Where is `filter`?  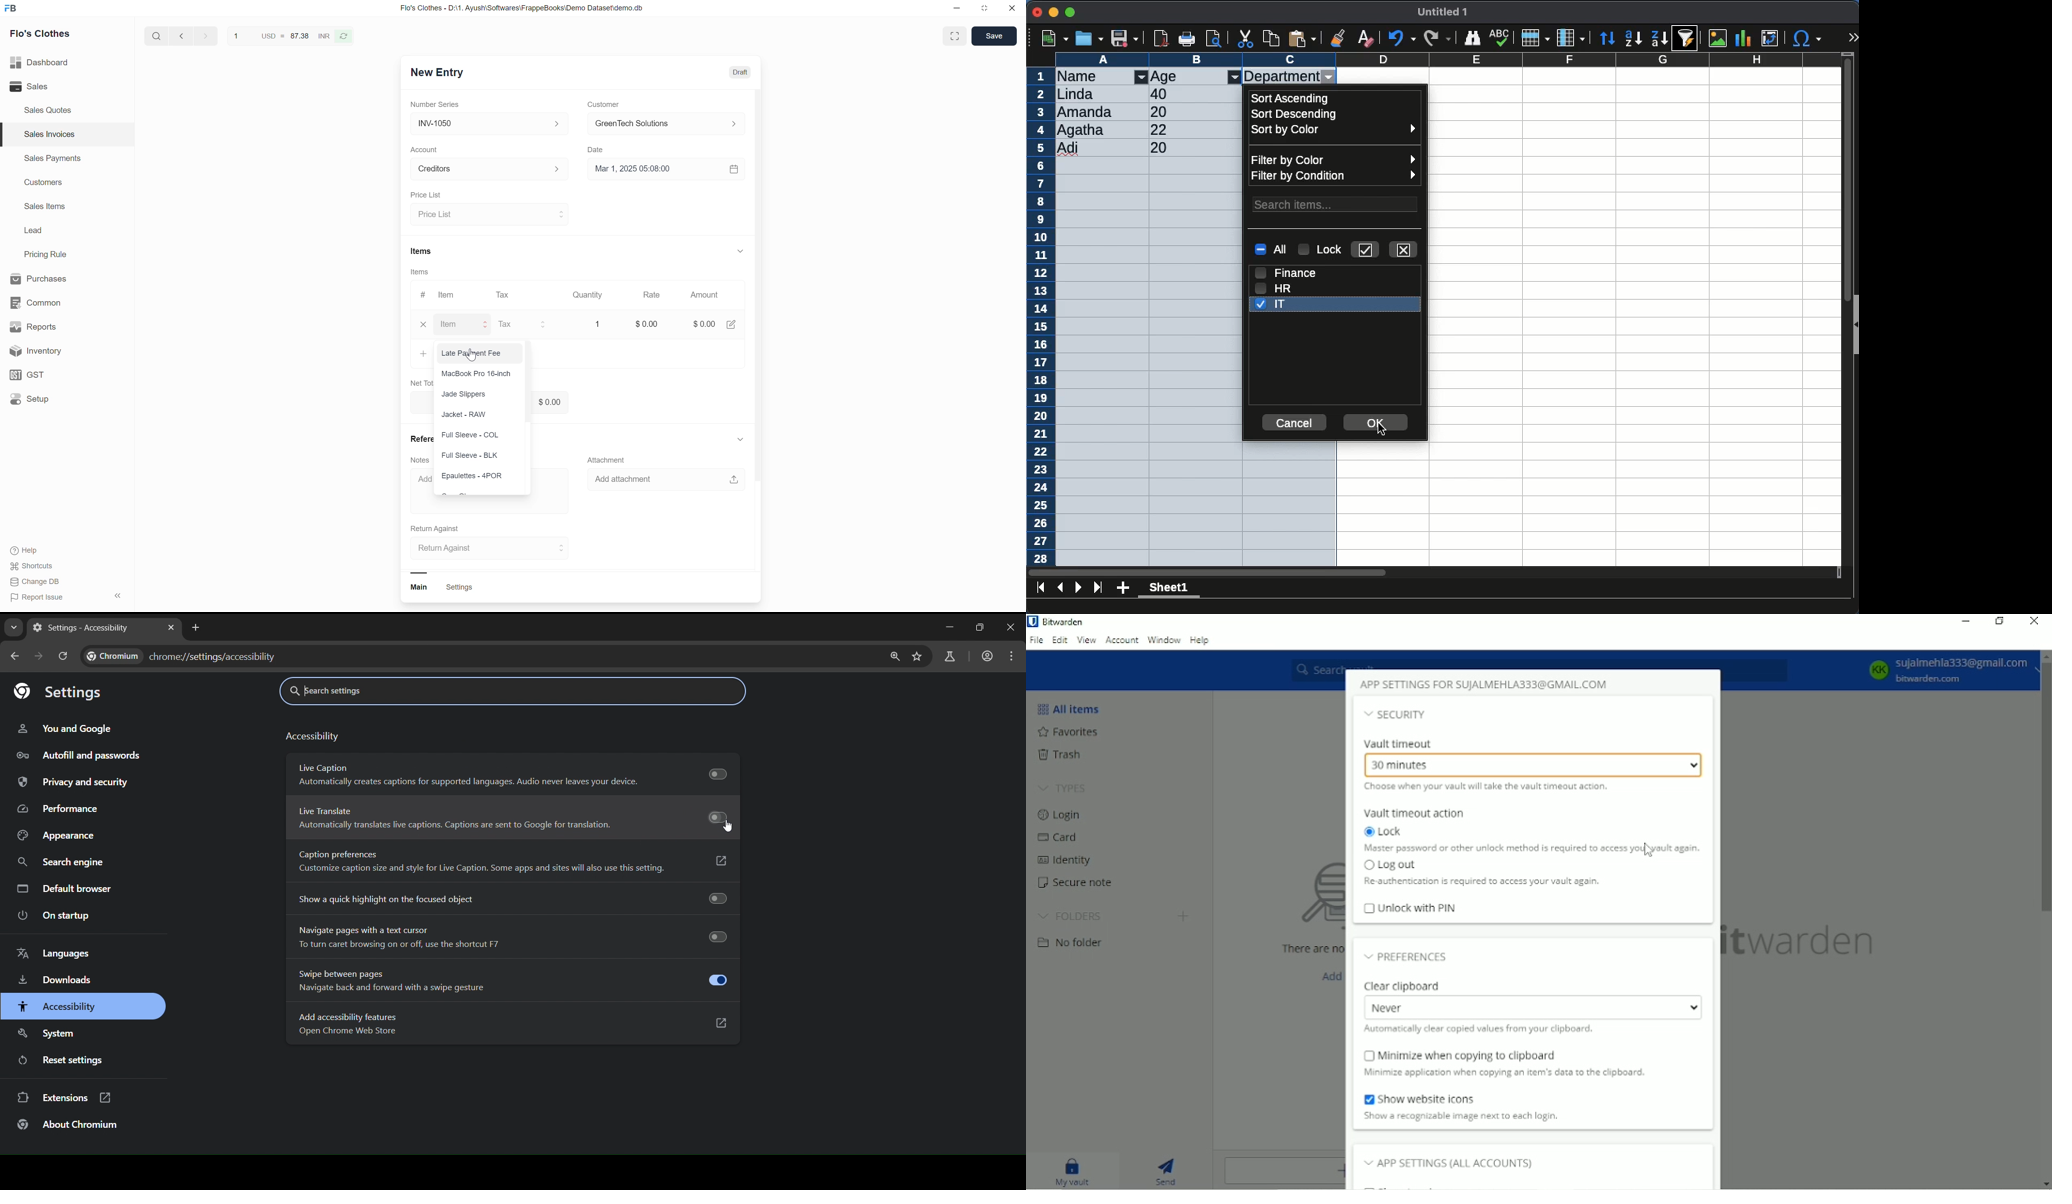
filter is located at coordinates (1141, 78).